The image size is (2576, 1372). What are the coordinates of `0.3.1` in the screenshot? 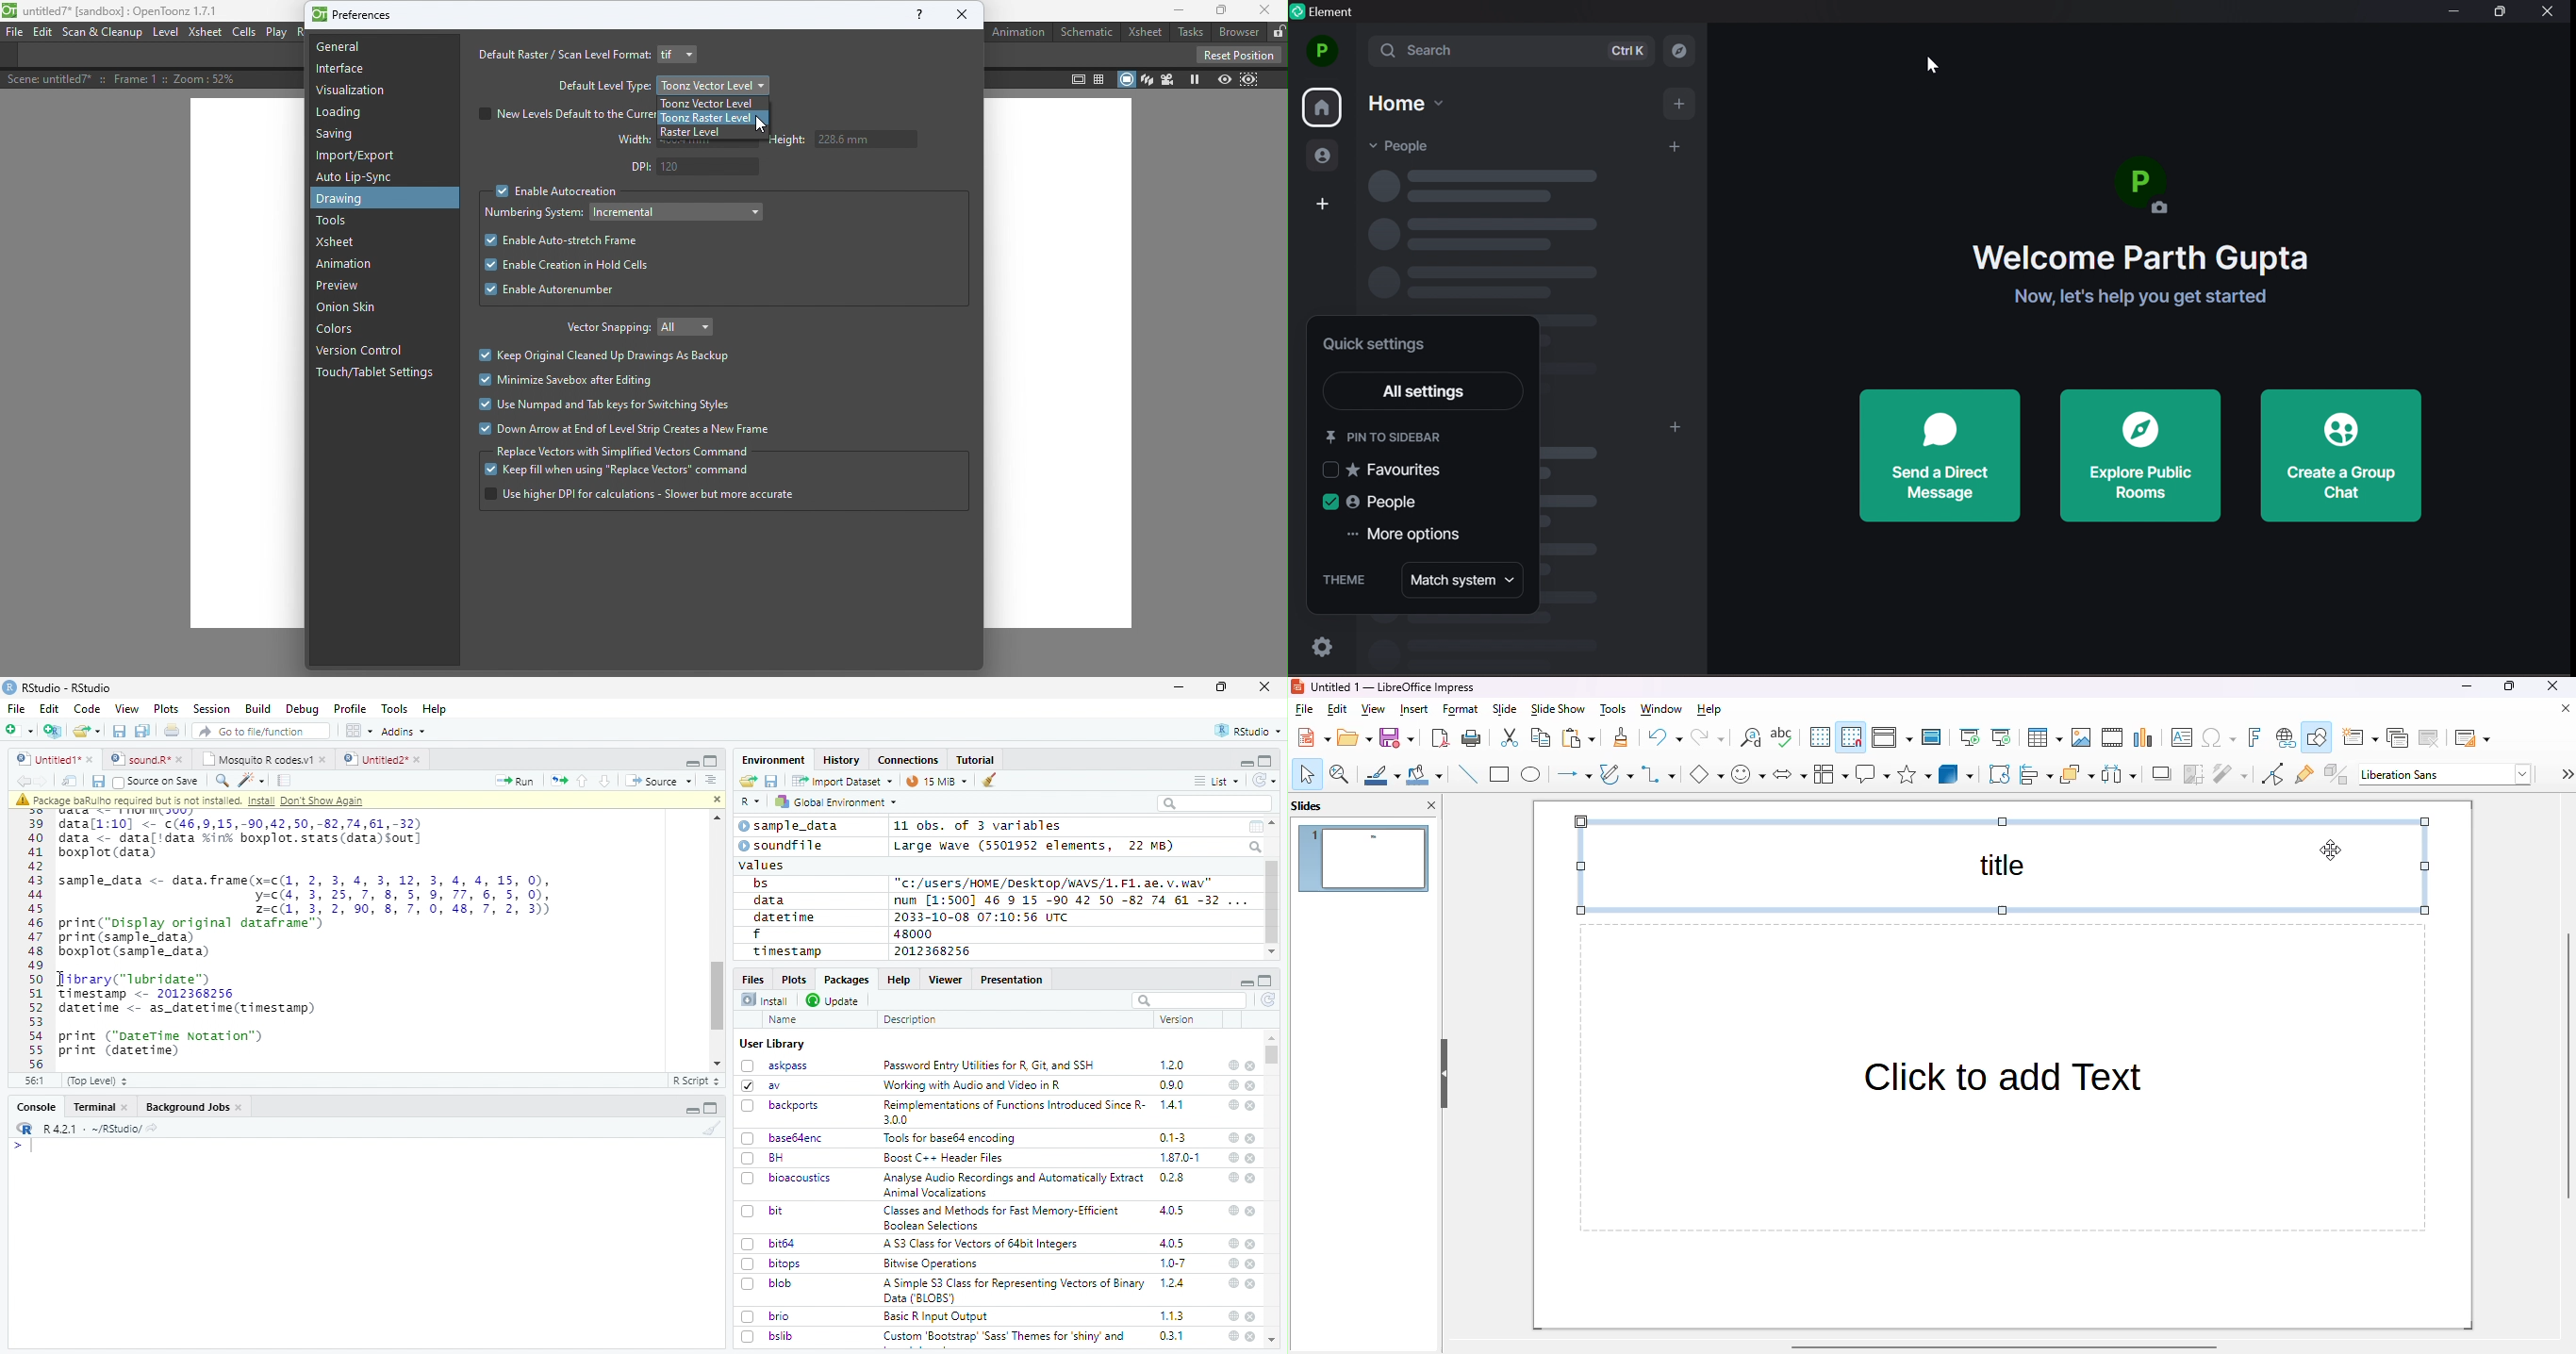 It's located at (1171, 1335).